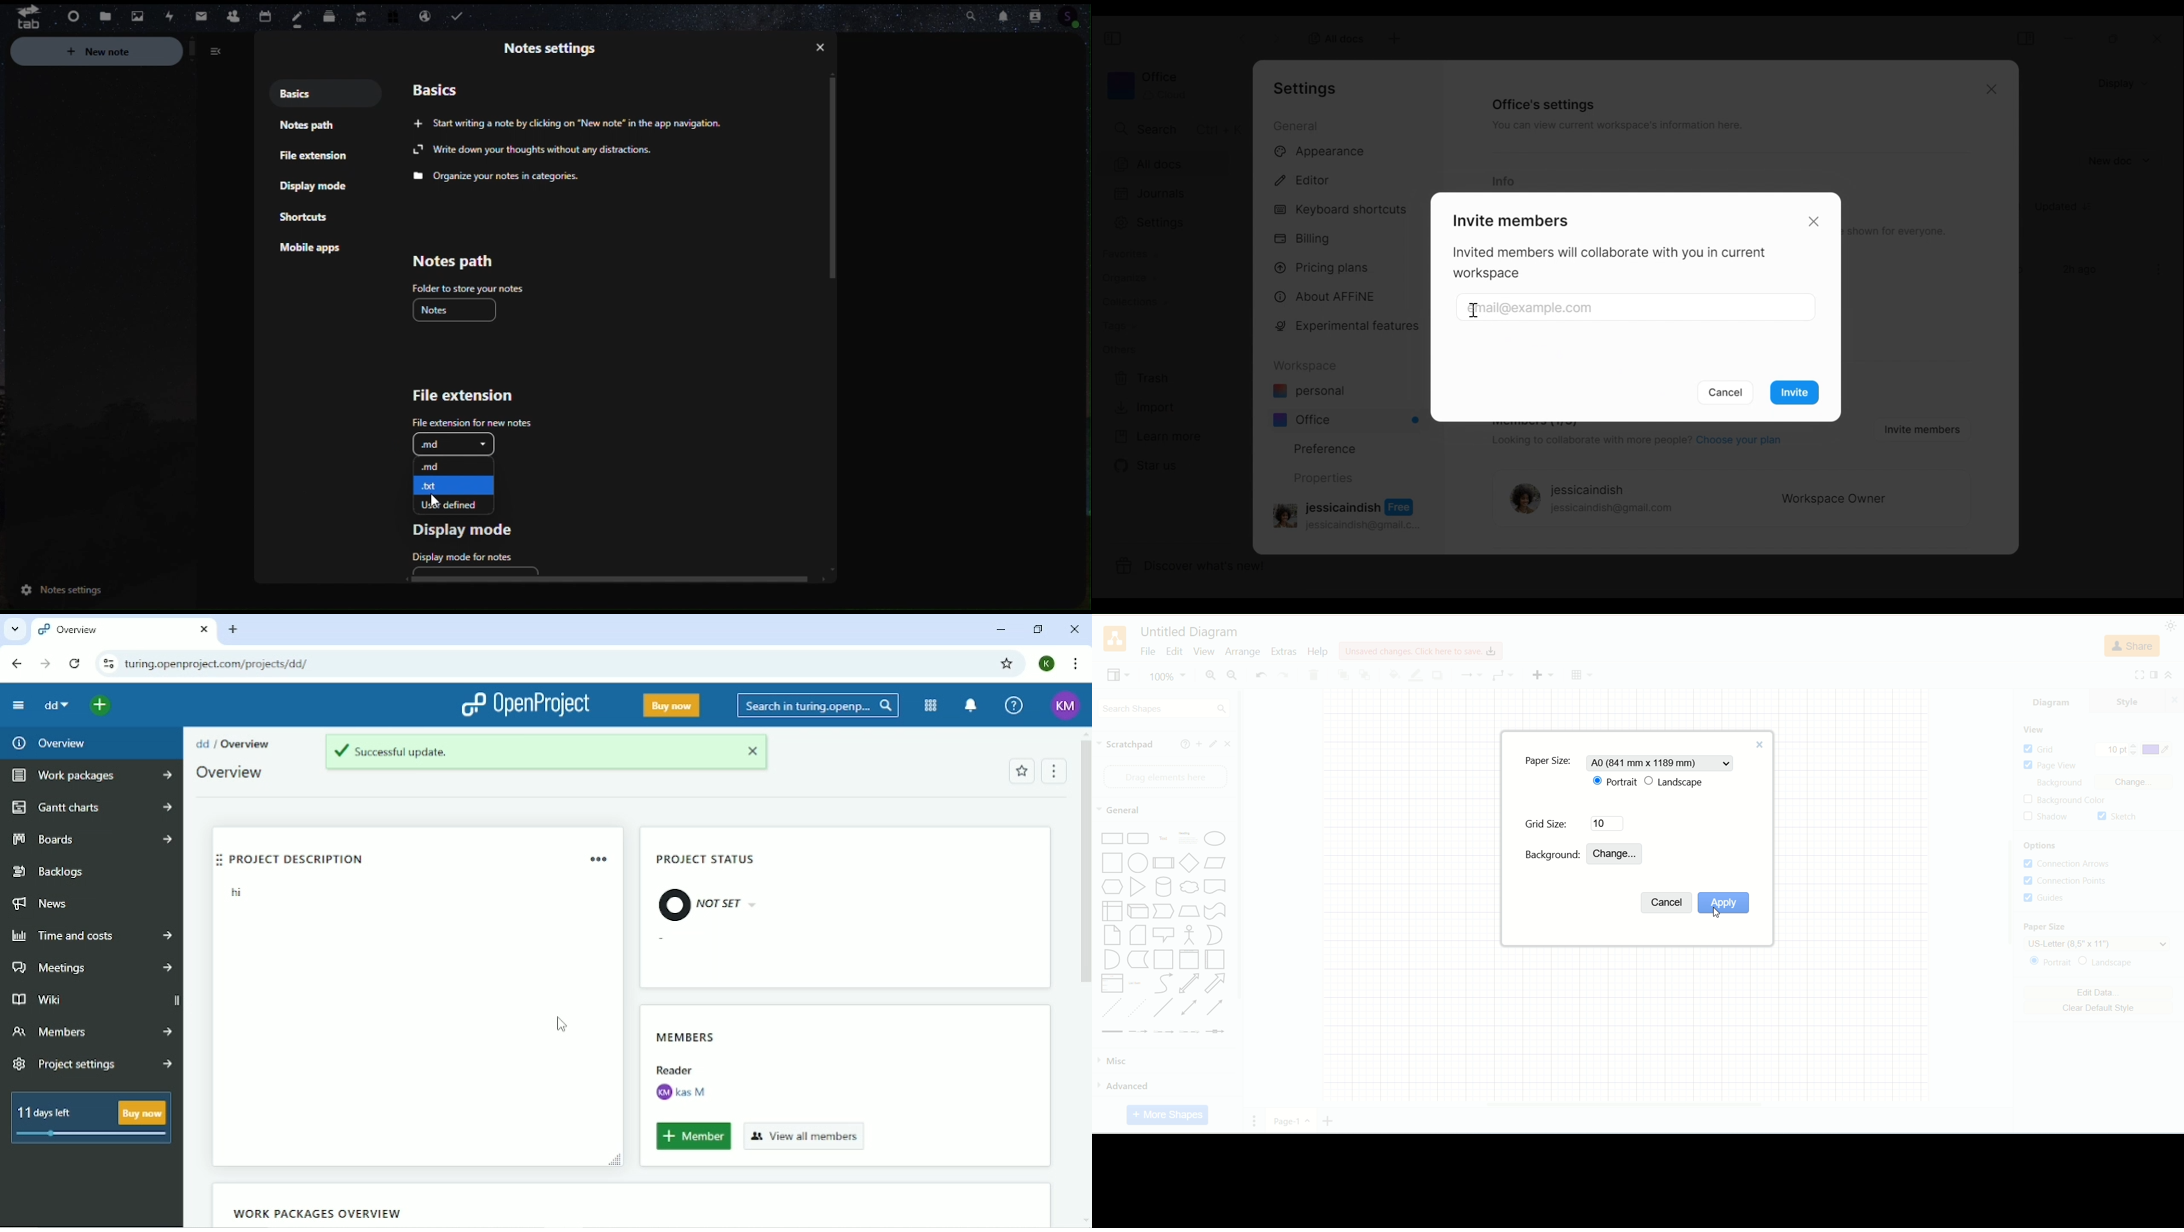 Image resolution: width=2184 pixels, height=1232 pixels. Describe the element at coordinates (2053, 700) in the screenshot. I see `diagram` at that location.